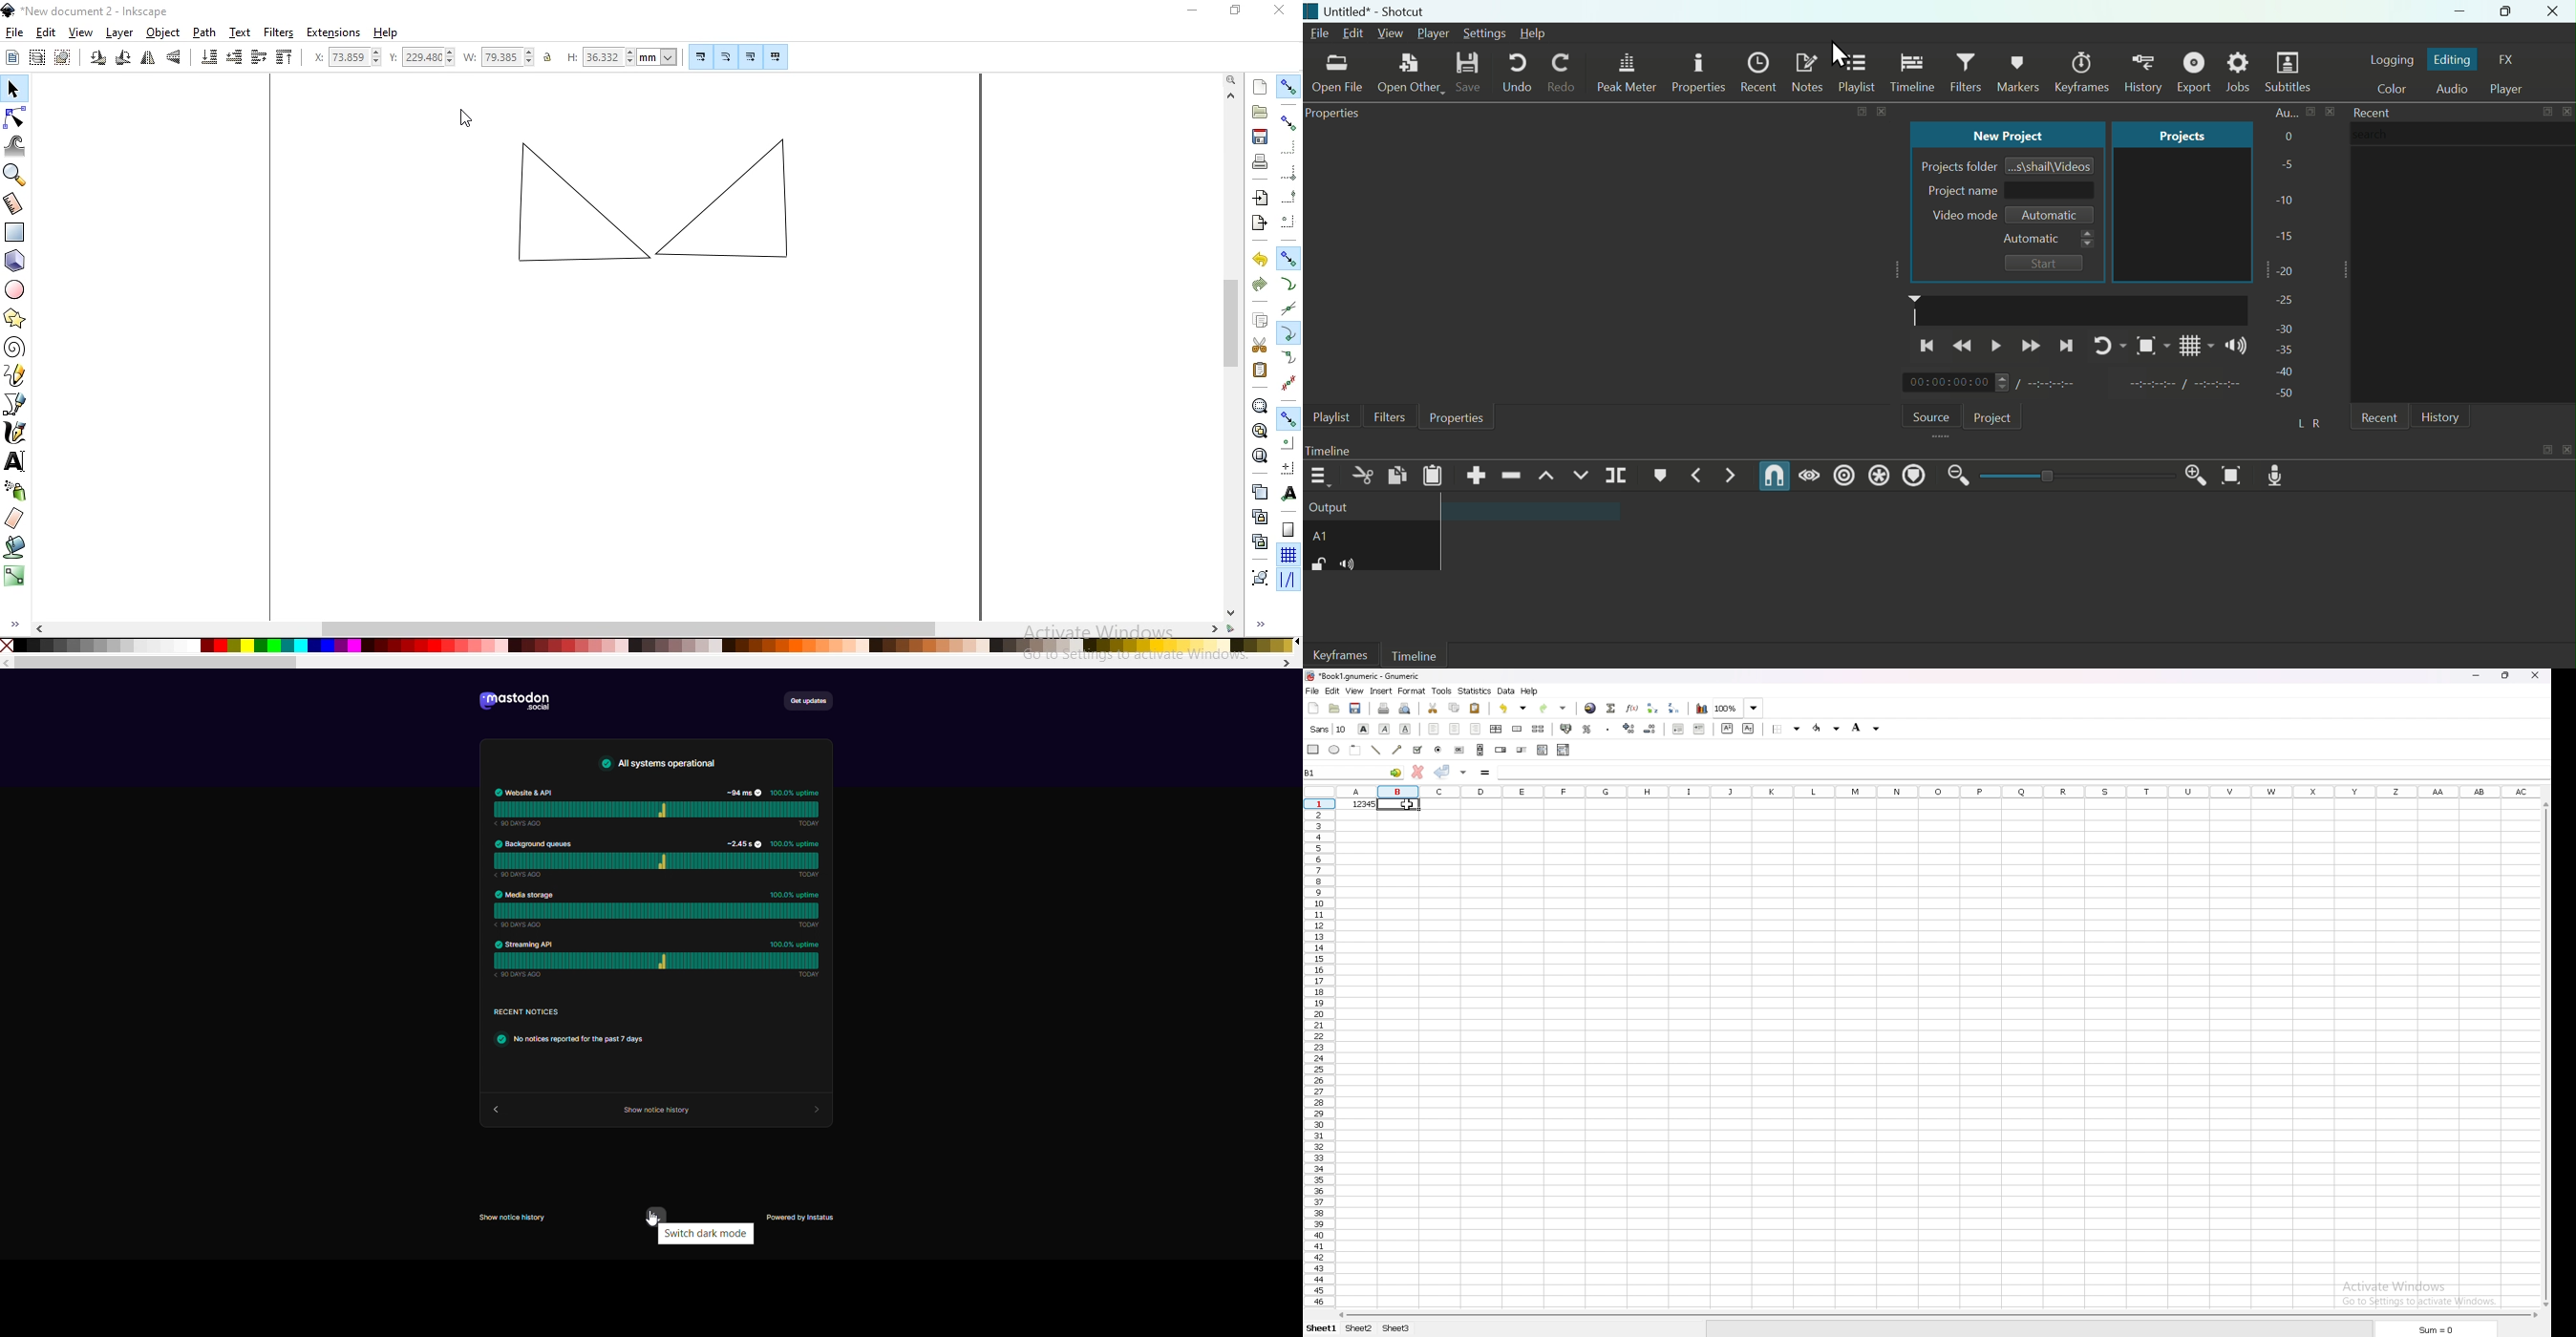 The image size is (2576, 1344). Describe the element at coordinates (1382, 691) in the screenshot. I see `insert` at that location.